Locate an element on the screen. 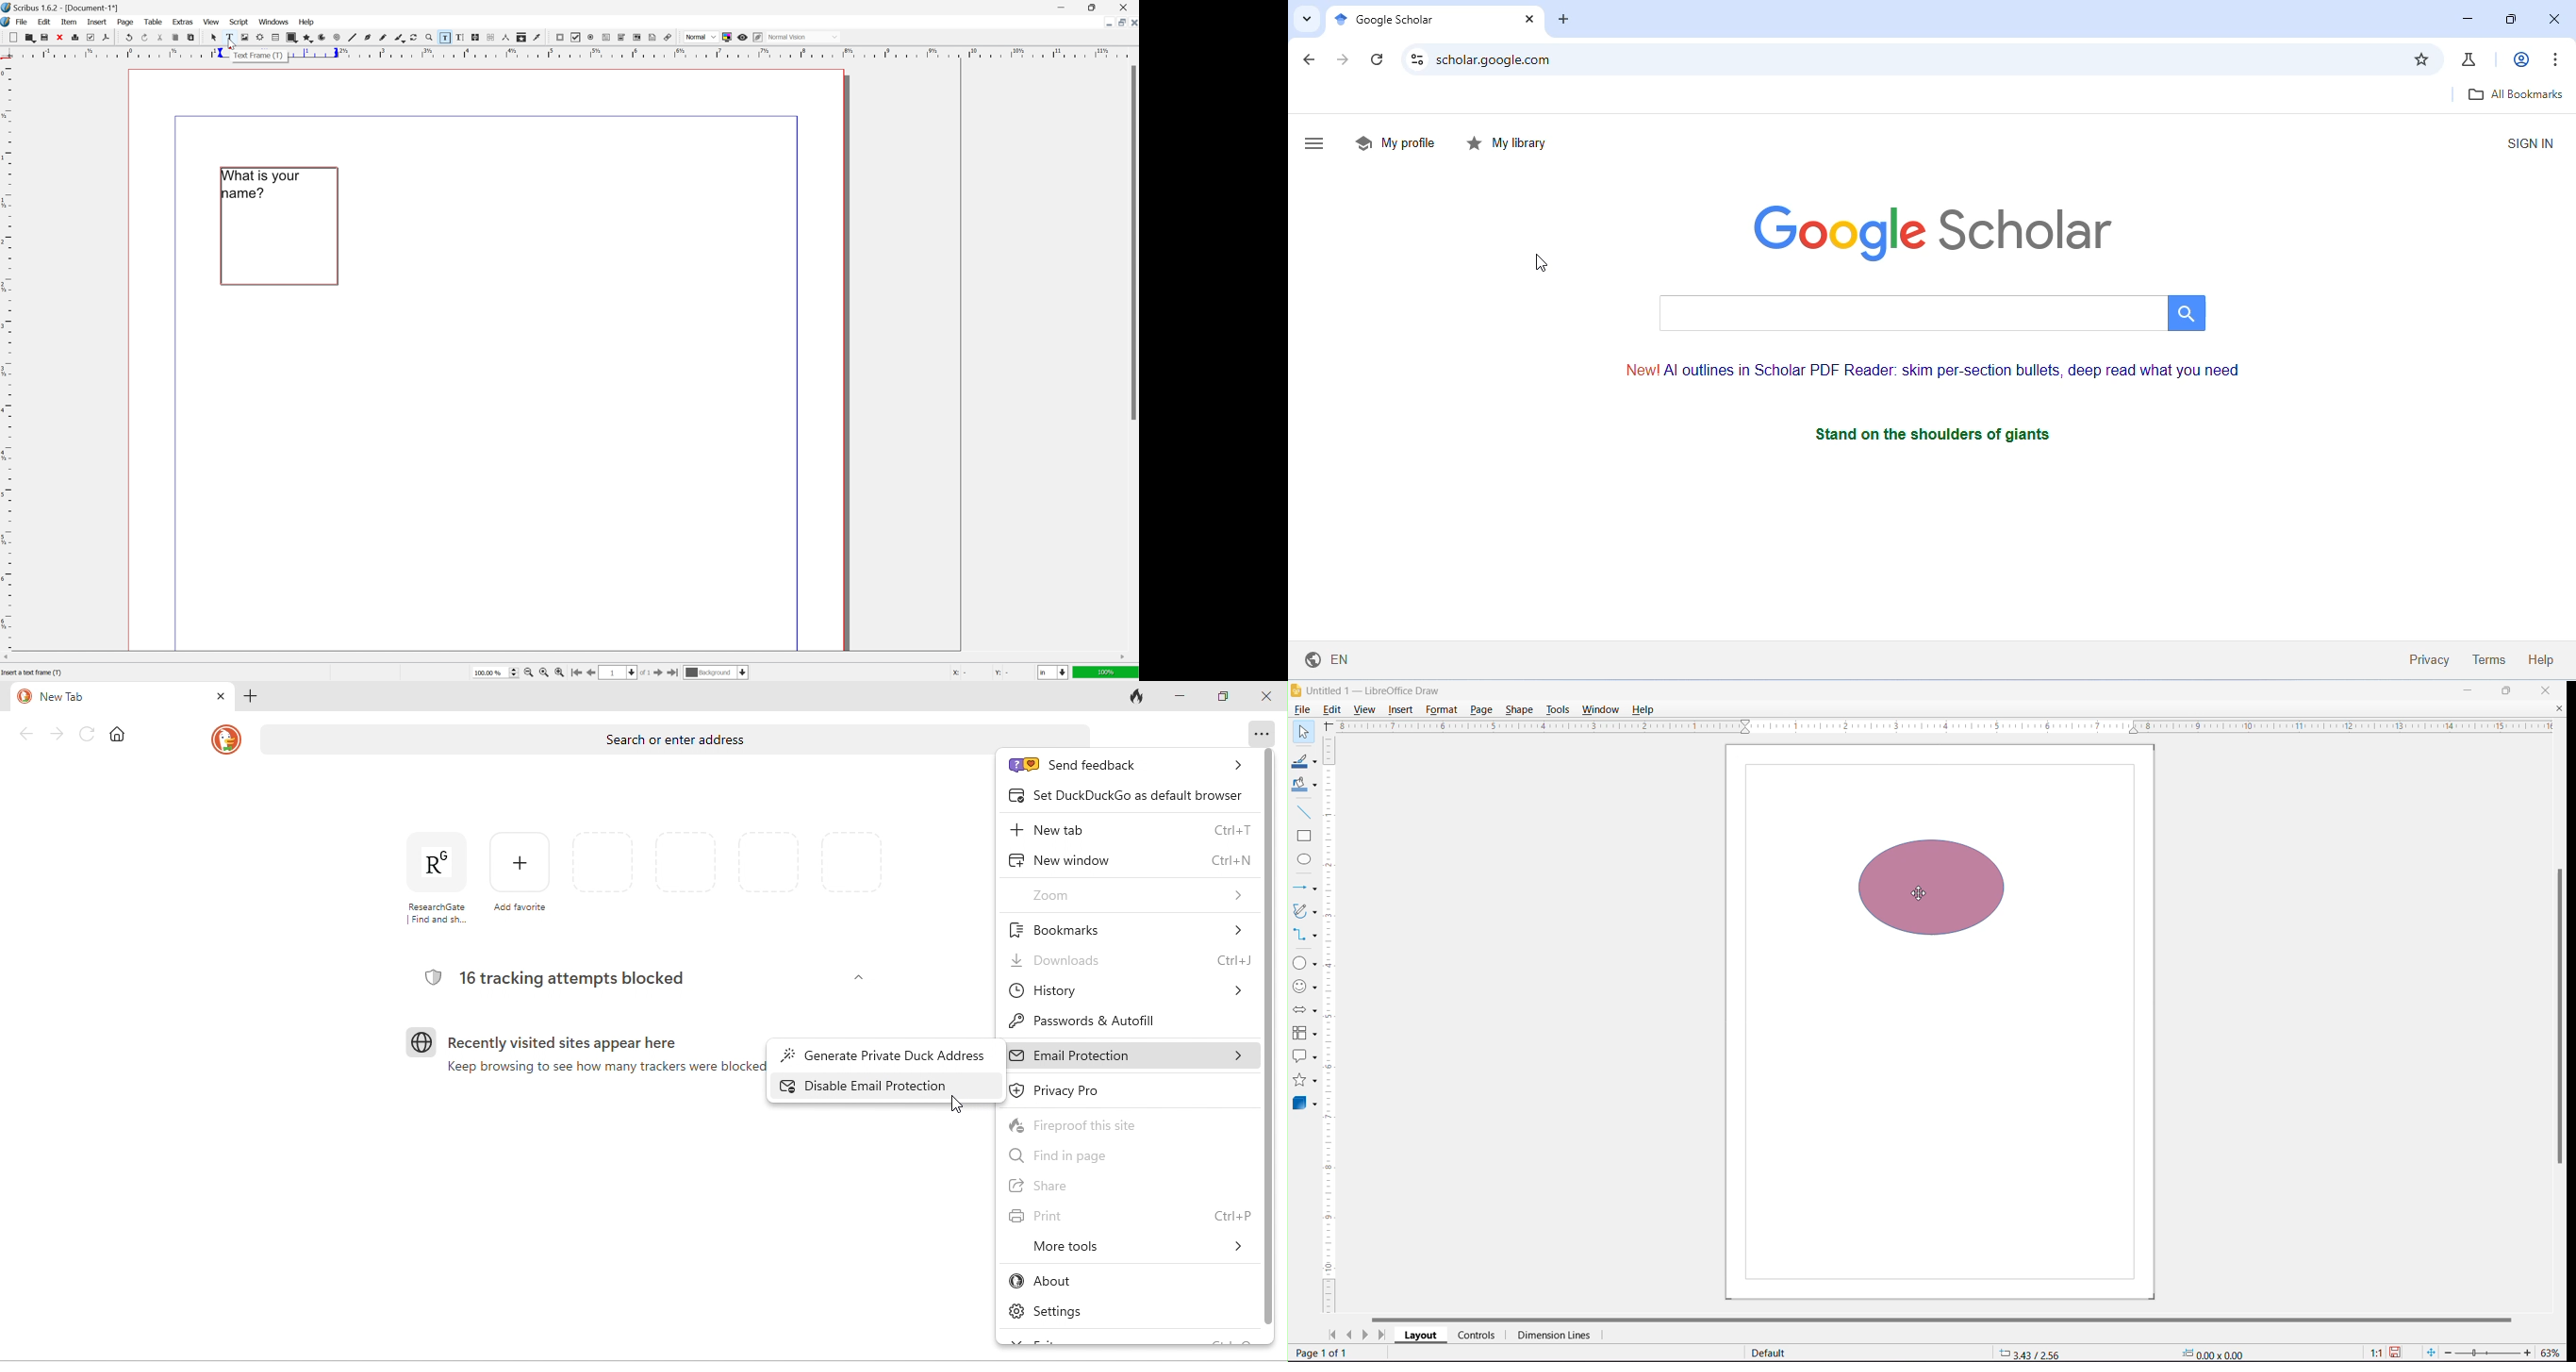  priavcy is located at coordinates (2426, 658).